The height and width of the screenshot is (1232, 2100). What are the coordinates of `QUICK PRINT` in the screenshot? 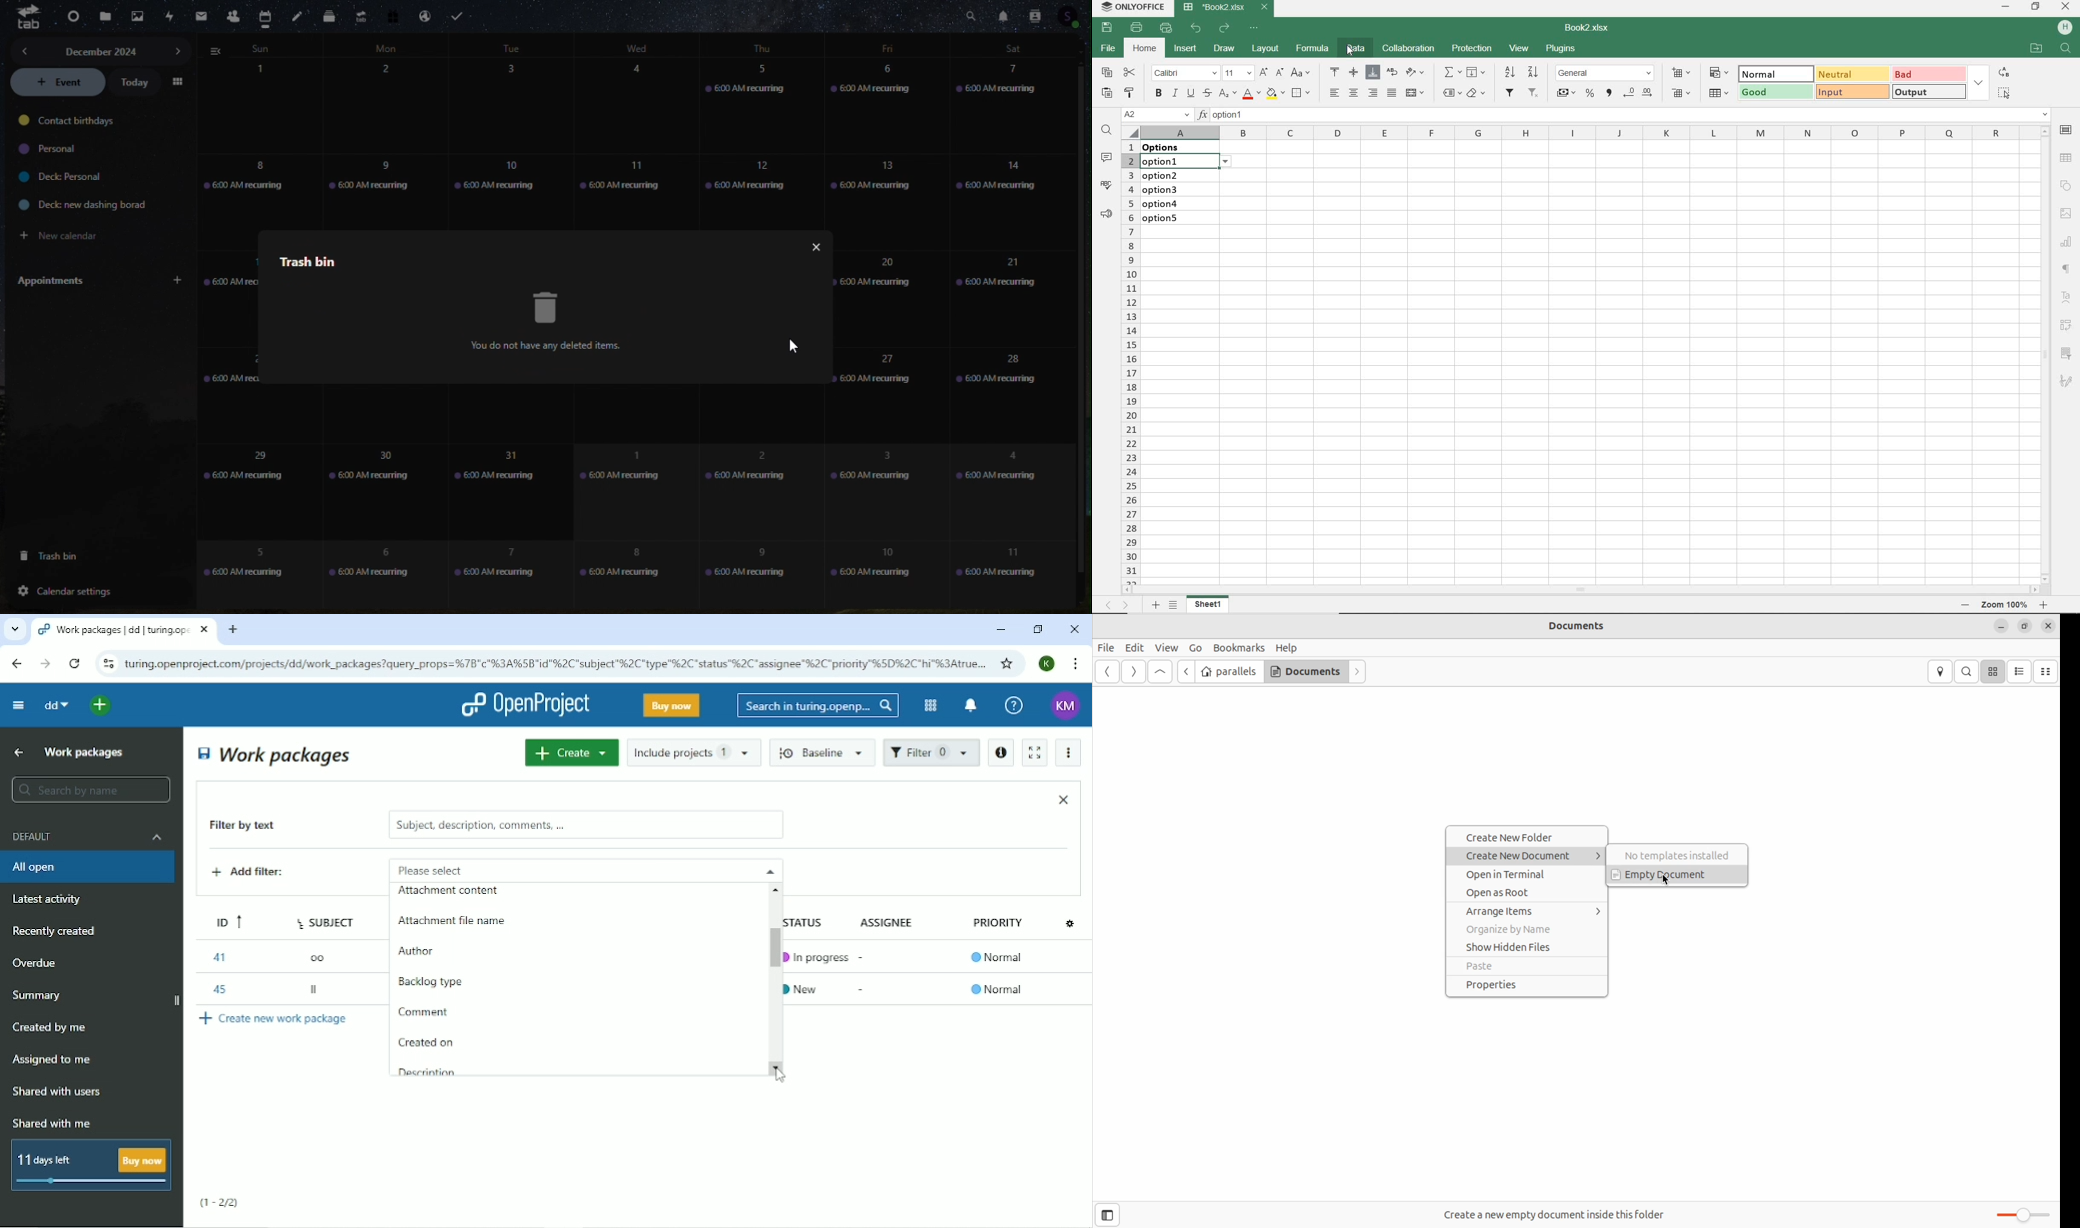 It's located at (1166, 28).